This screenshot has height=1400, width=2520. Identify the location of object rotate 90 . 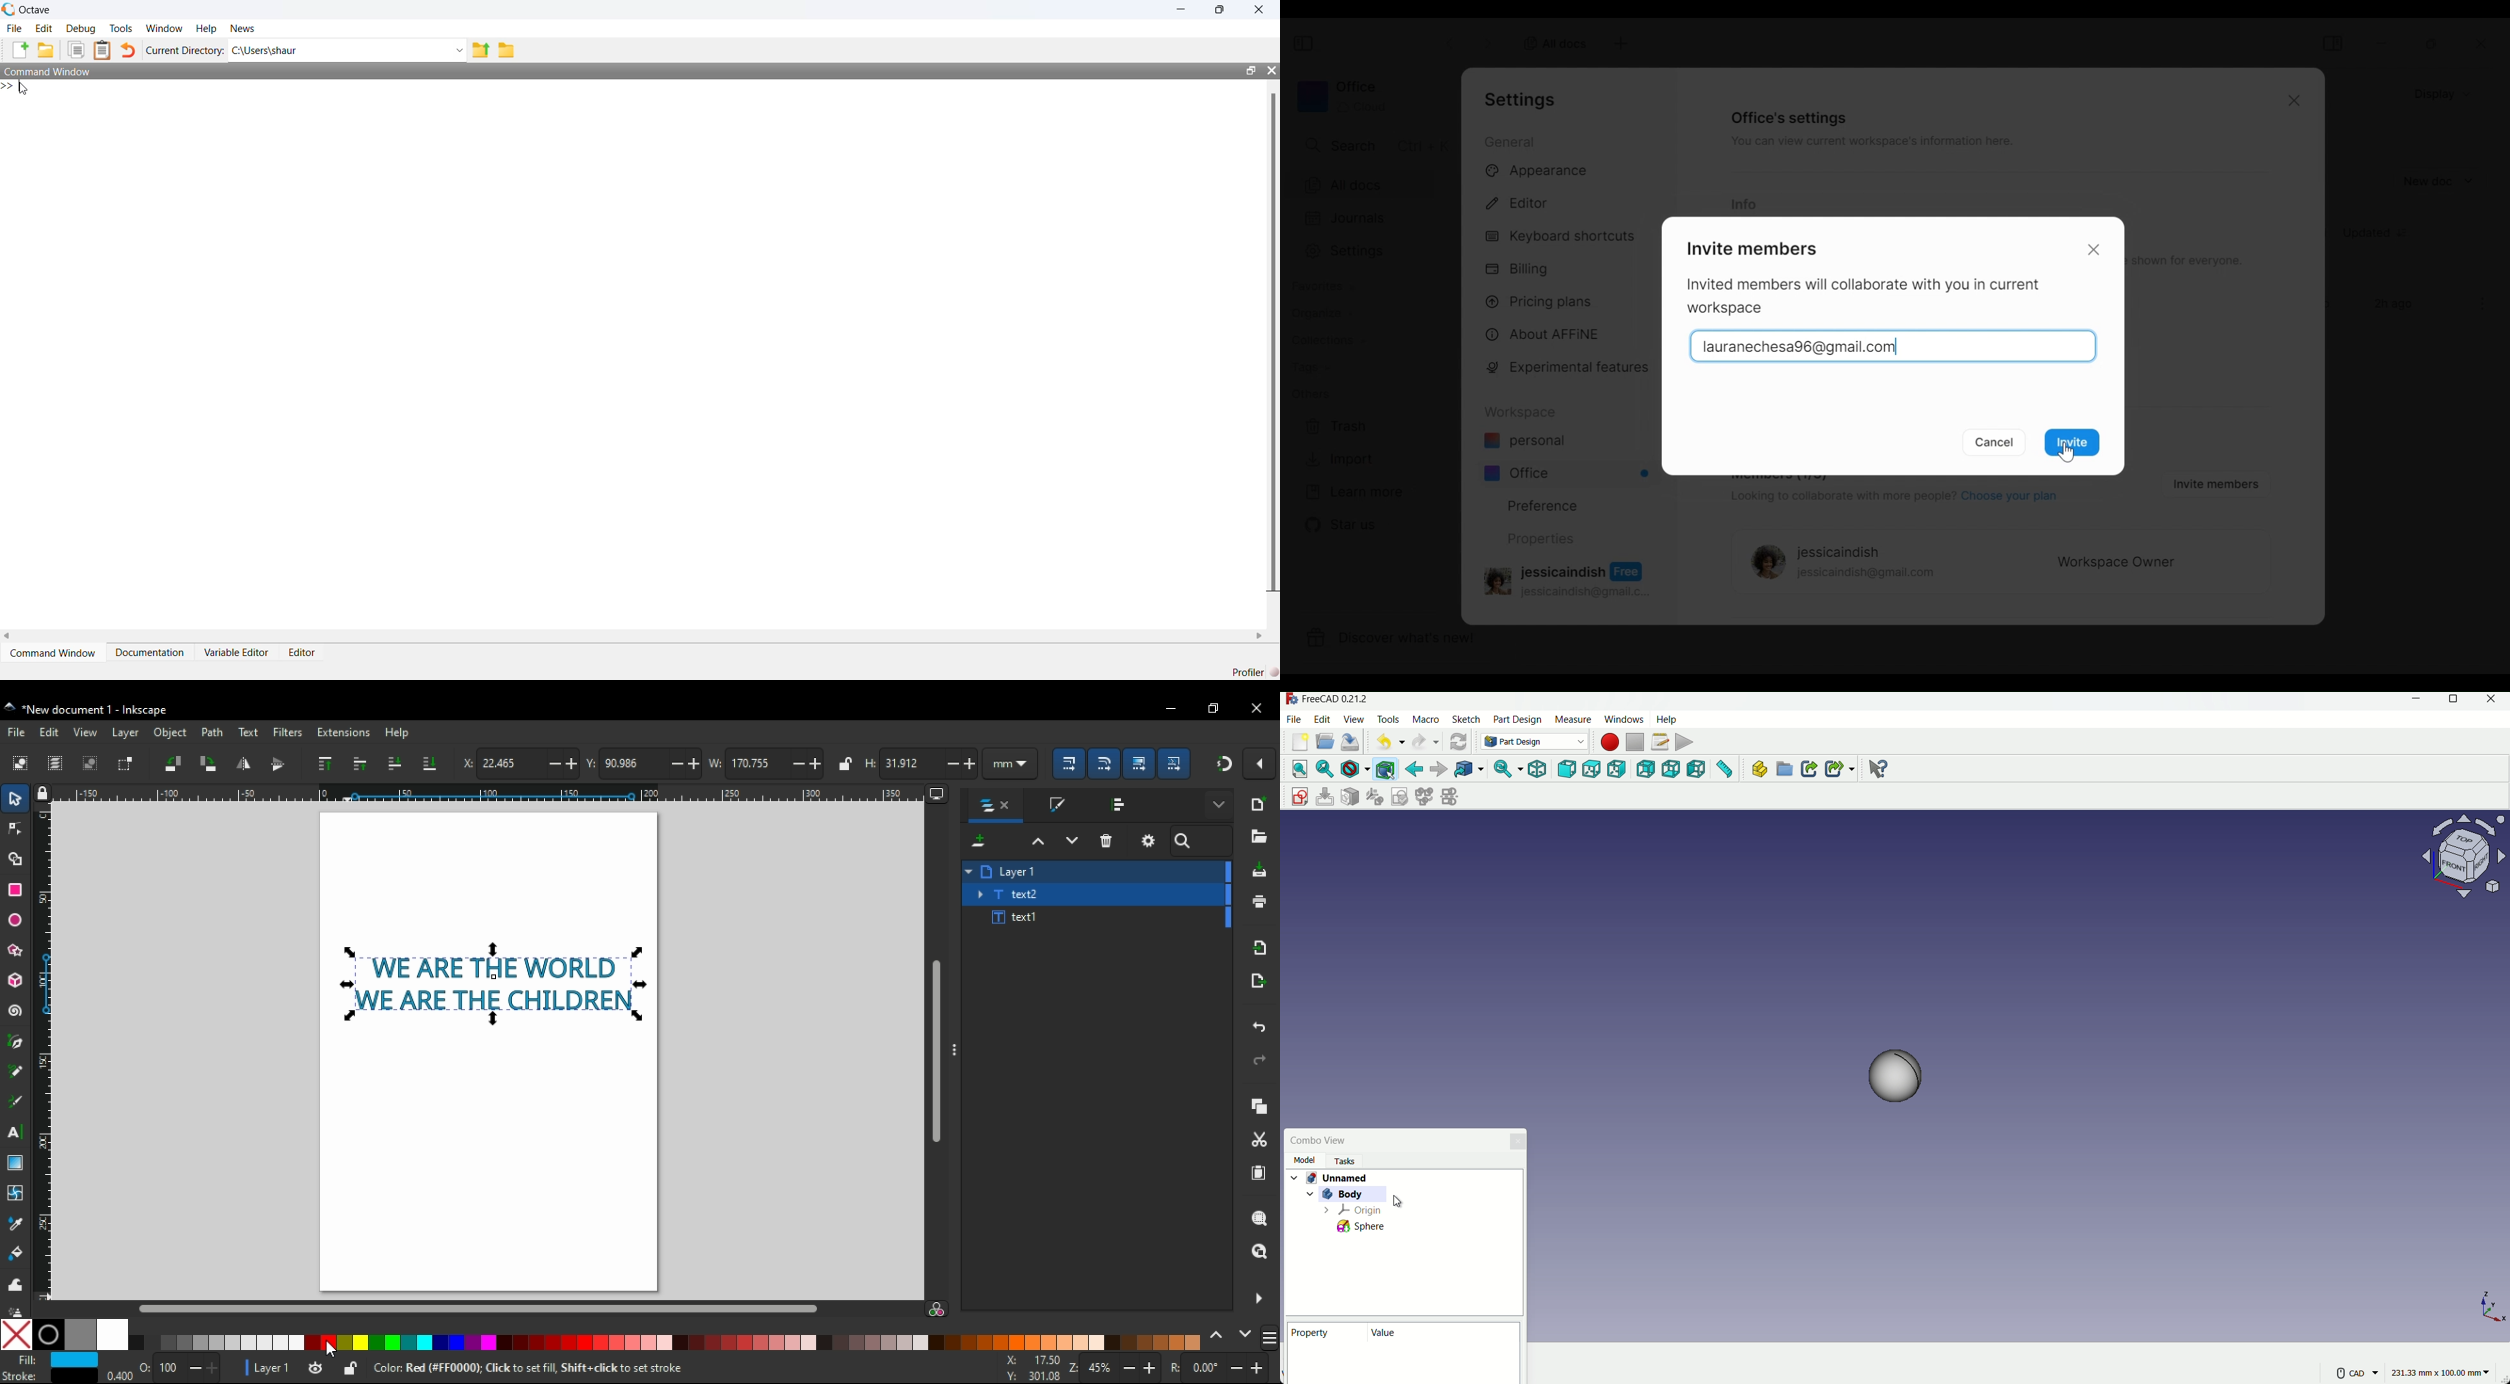
(209, 763).